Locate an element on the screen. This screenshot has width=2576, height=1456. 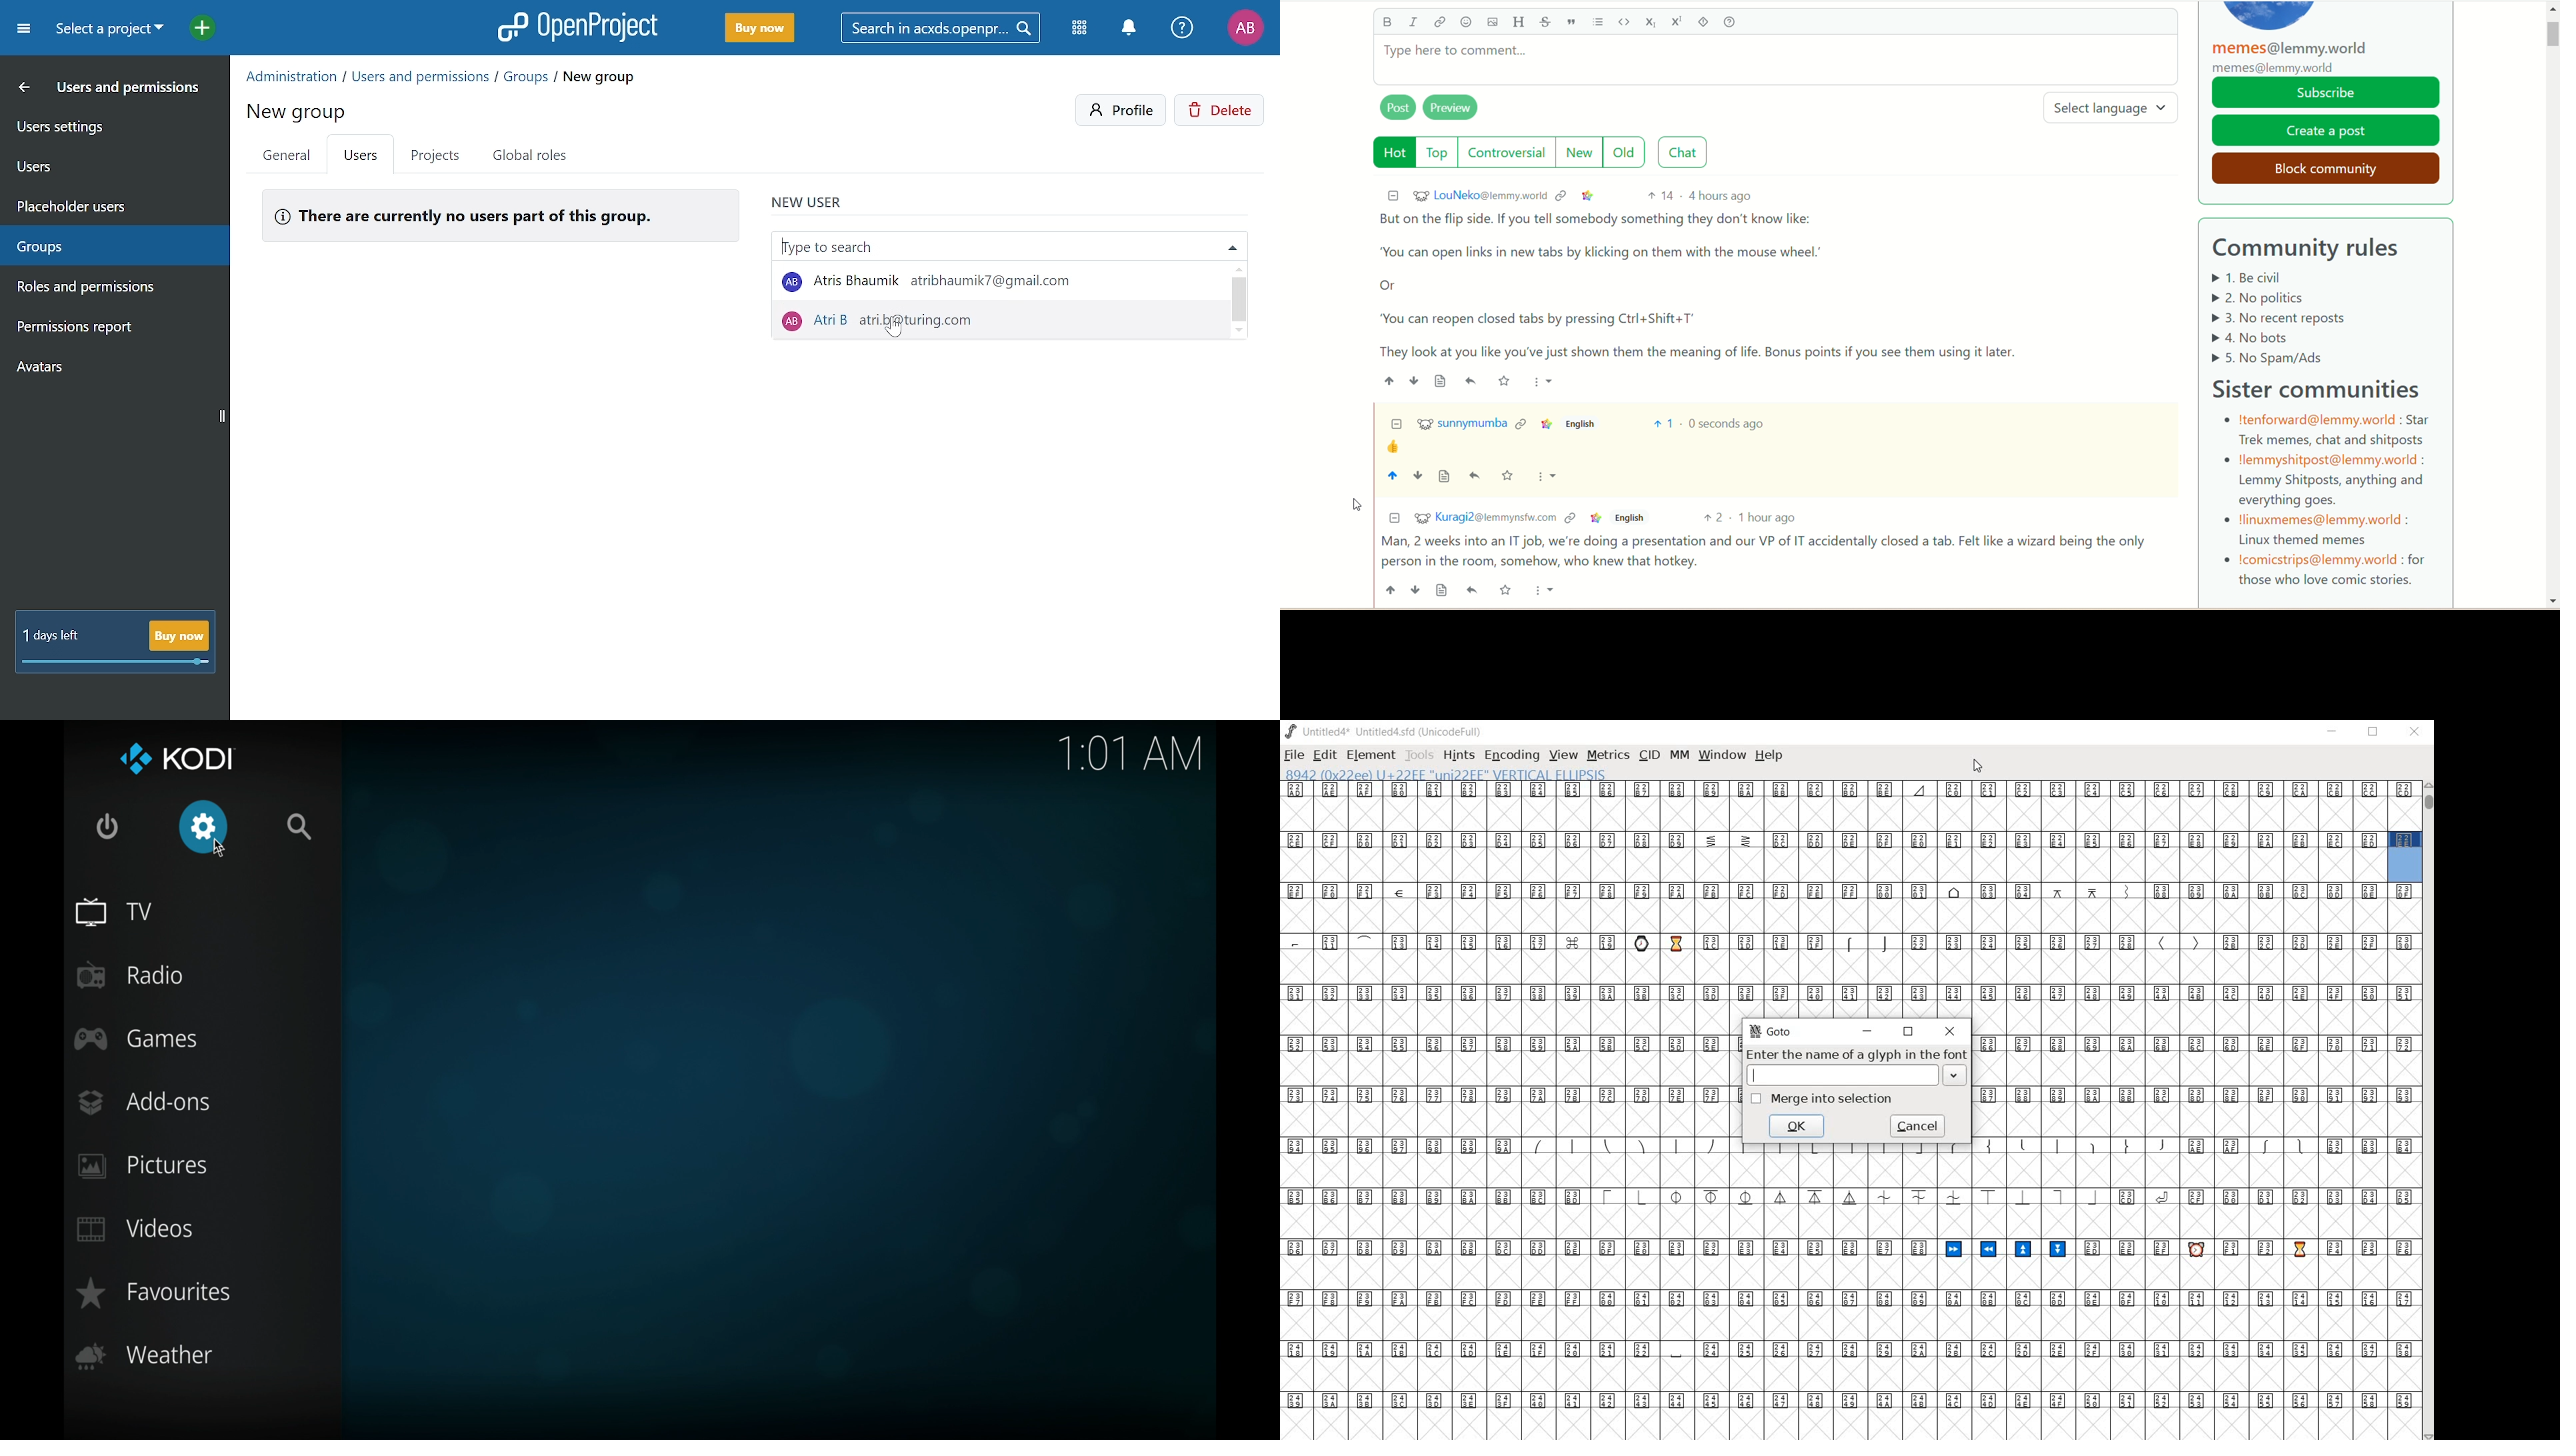
weather is located at coordinates (145, 1355).